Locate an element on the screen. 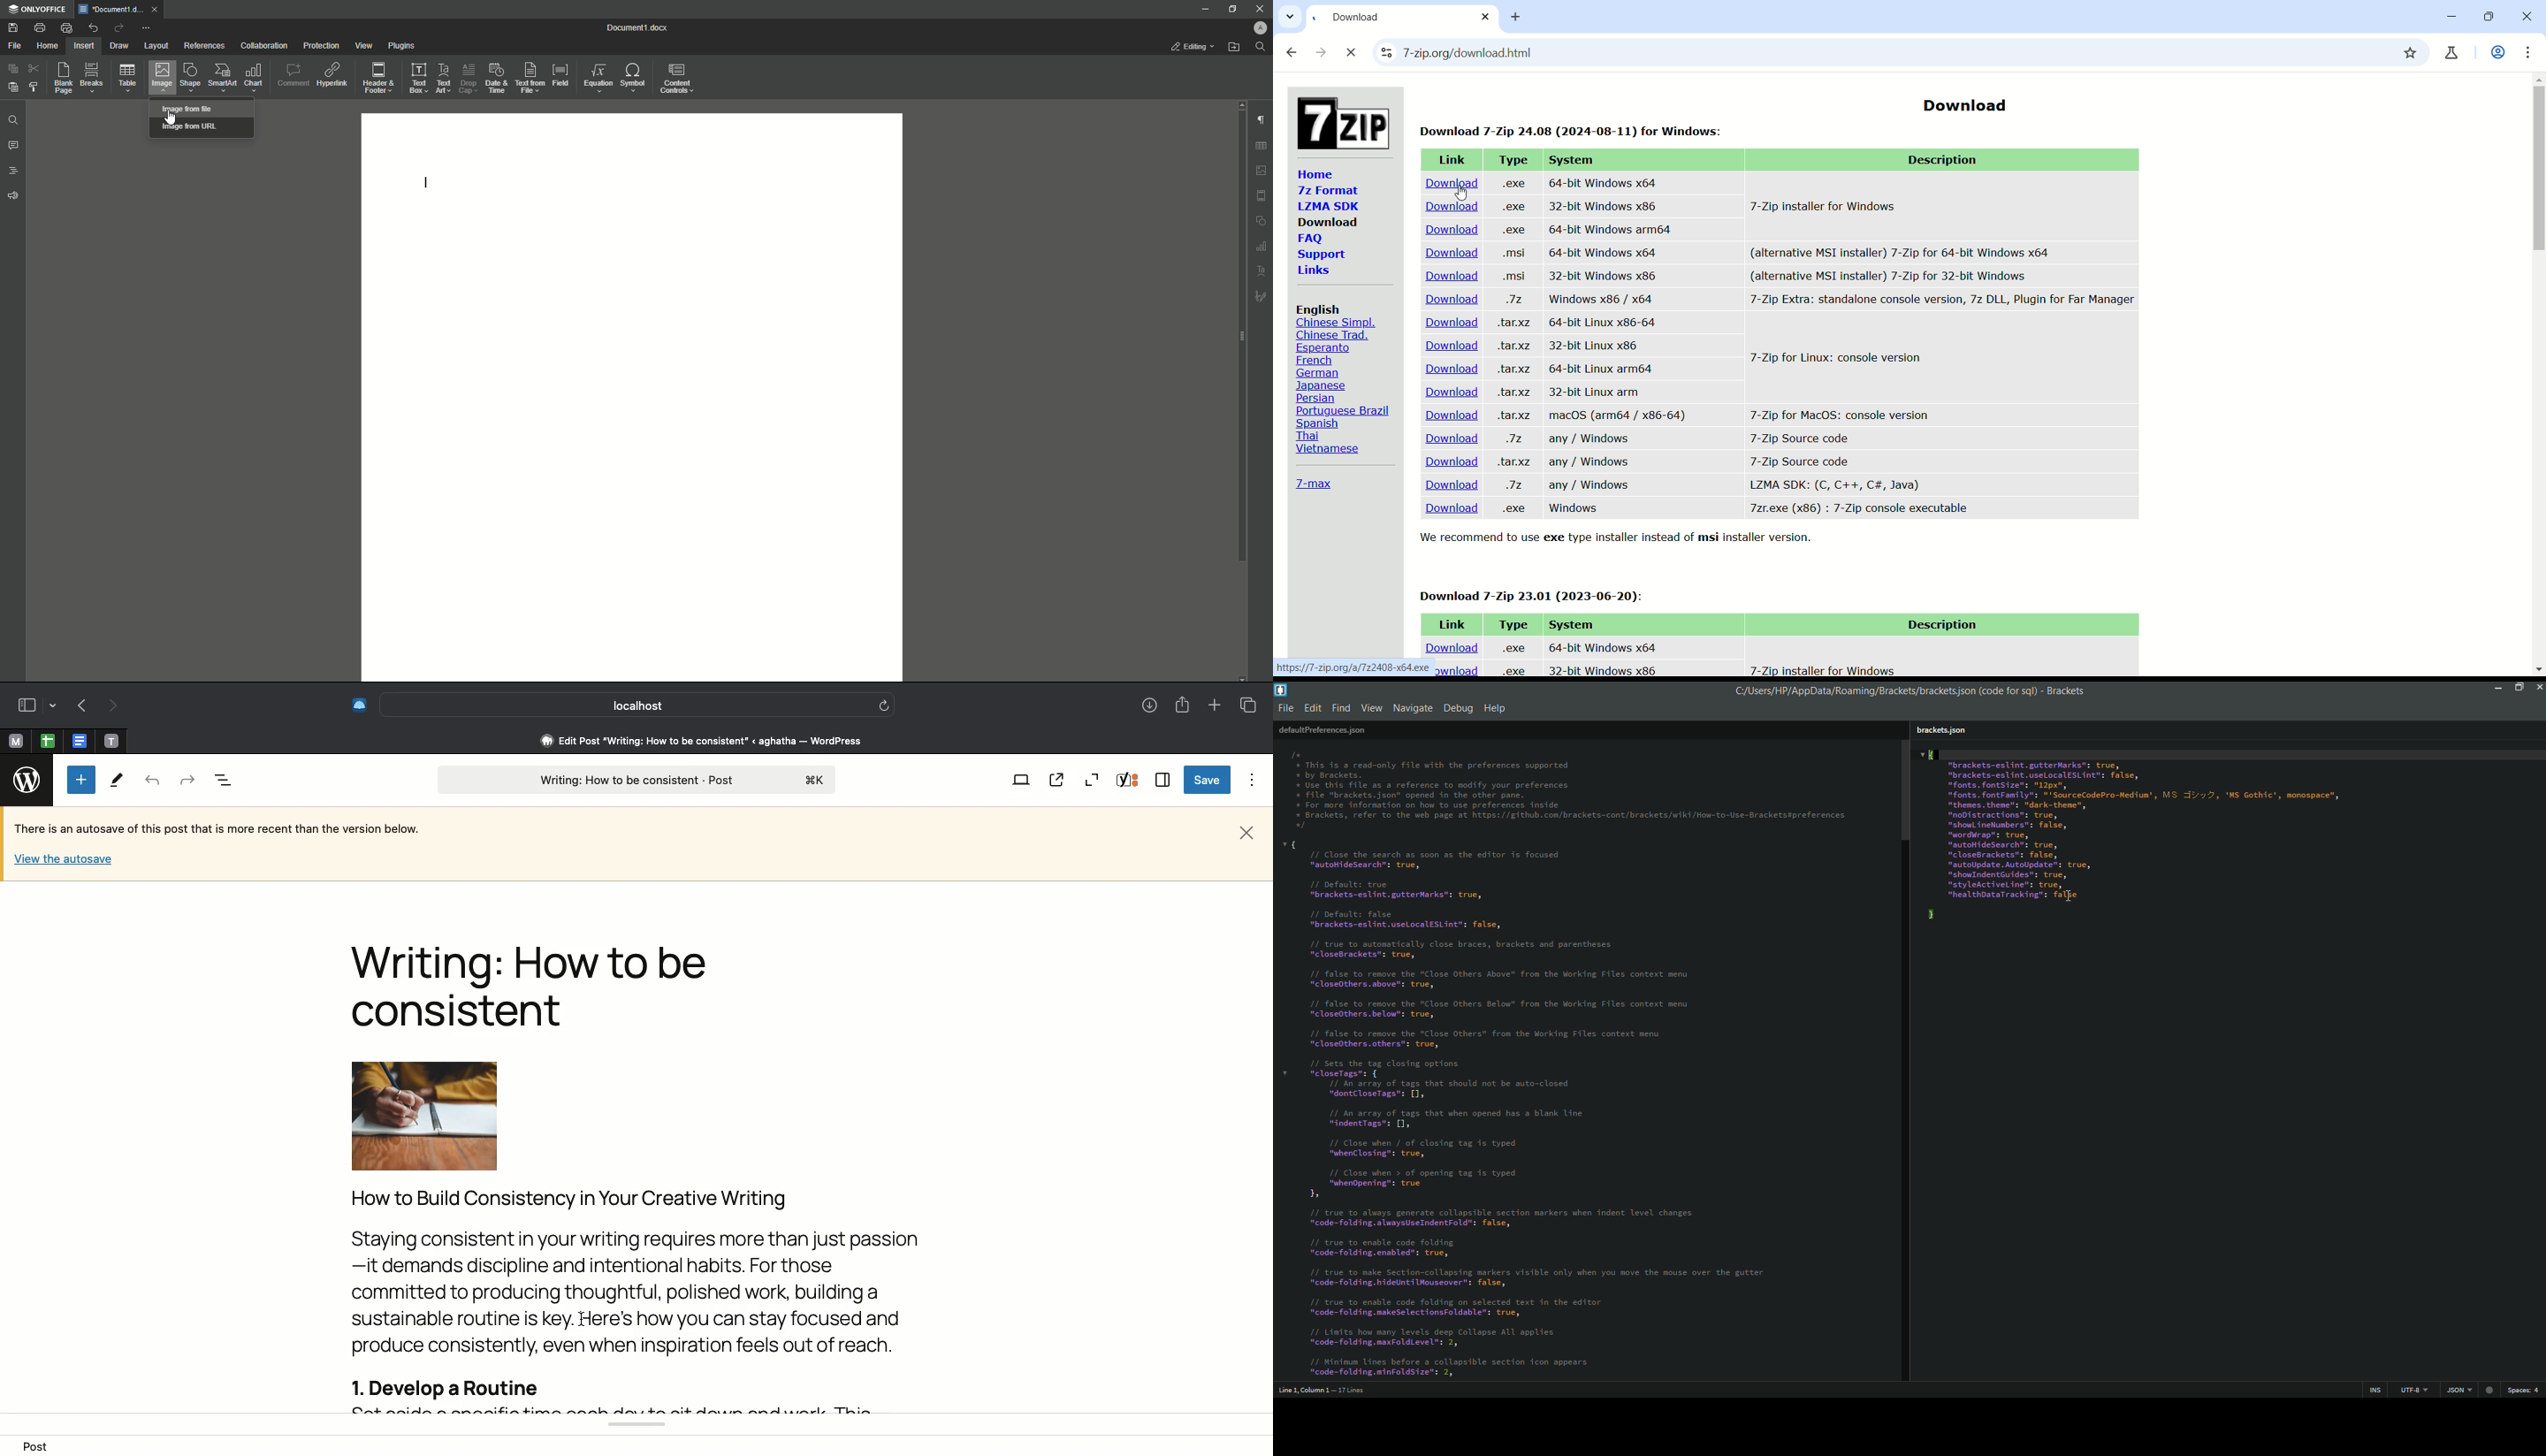 This screenshot has width=2548, height=1456. scroll bar is located at coordinates (1904, 1060).